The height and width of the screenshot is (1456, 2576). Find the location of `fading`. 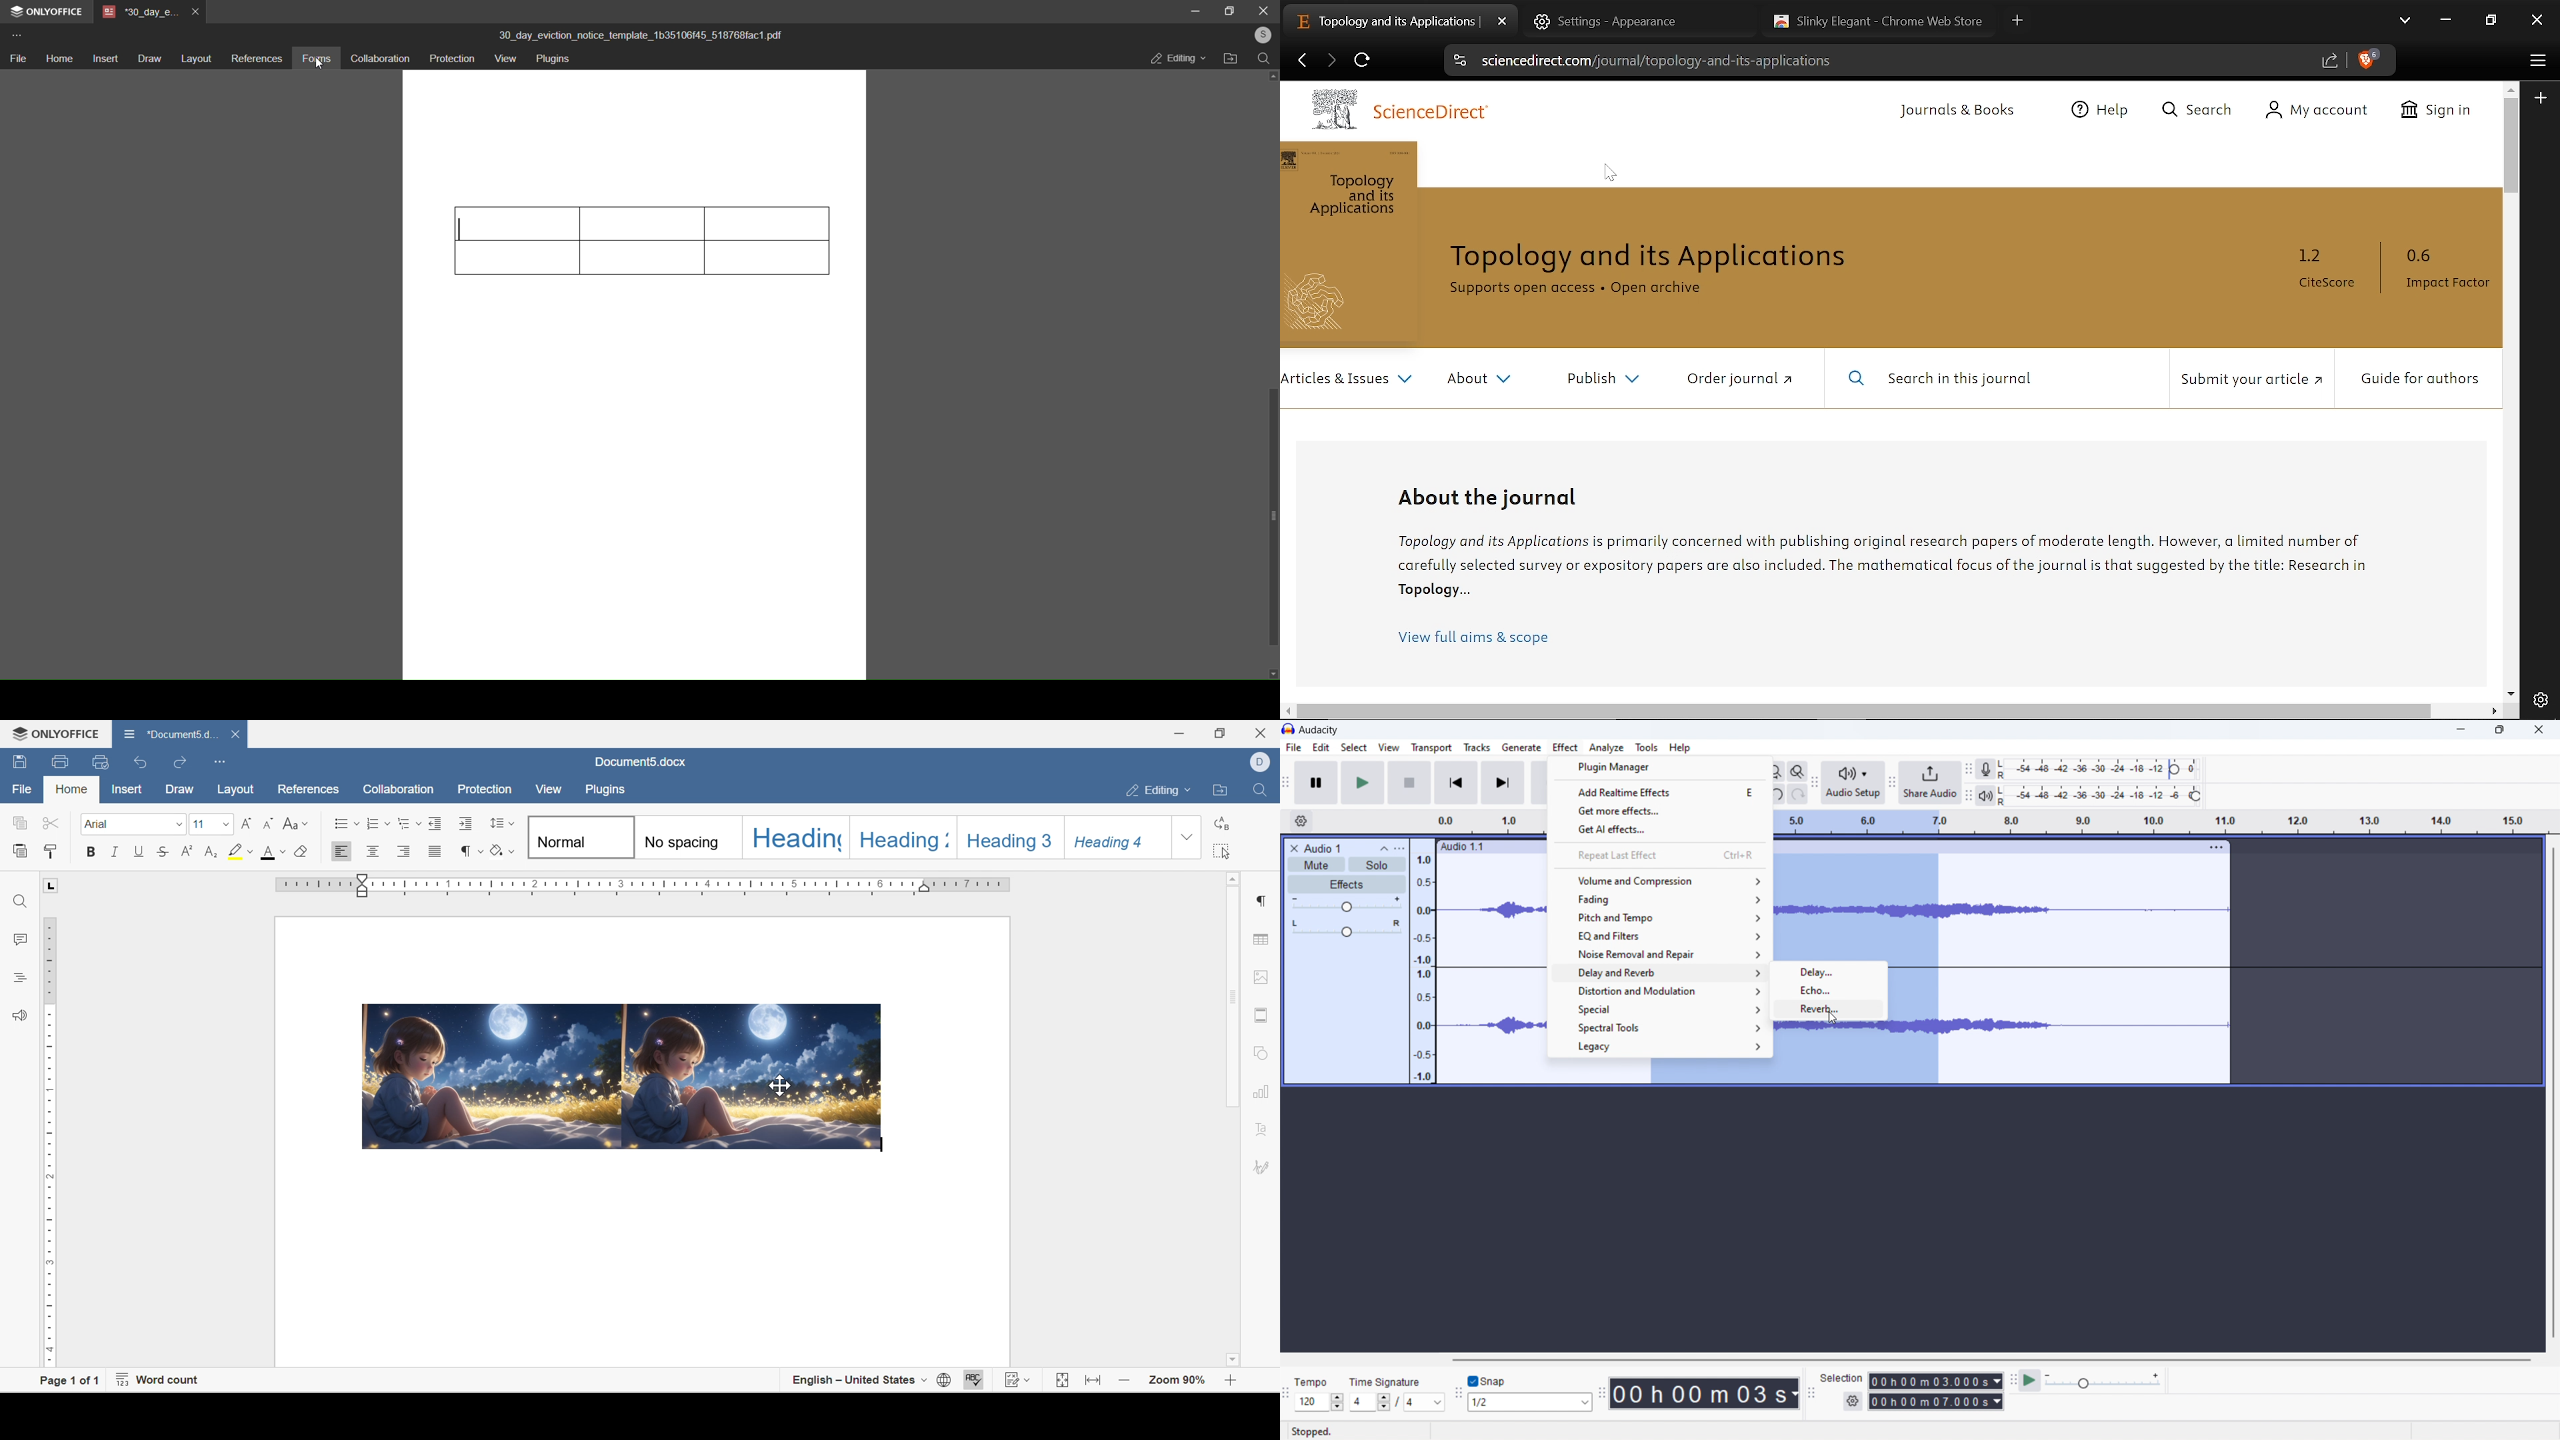

fading is located at coordinates (1657, 901).